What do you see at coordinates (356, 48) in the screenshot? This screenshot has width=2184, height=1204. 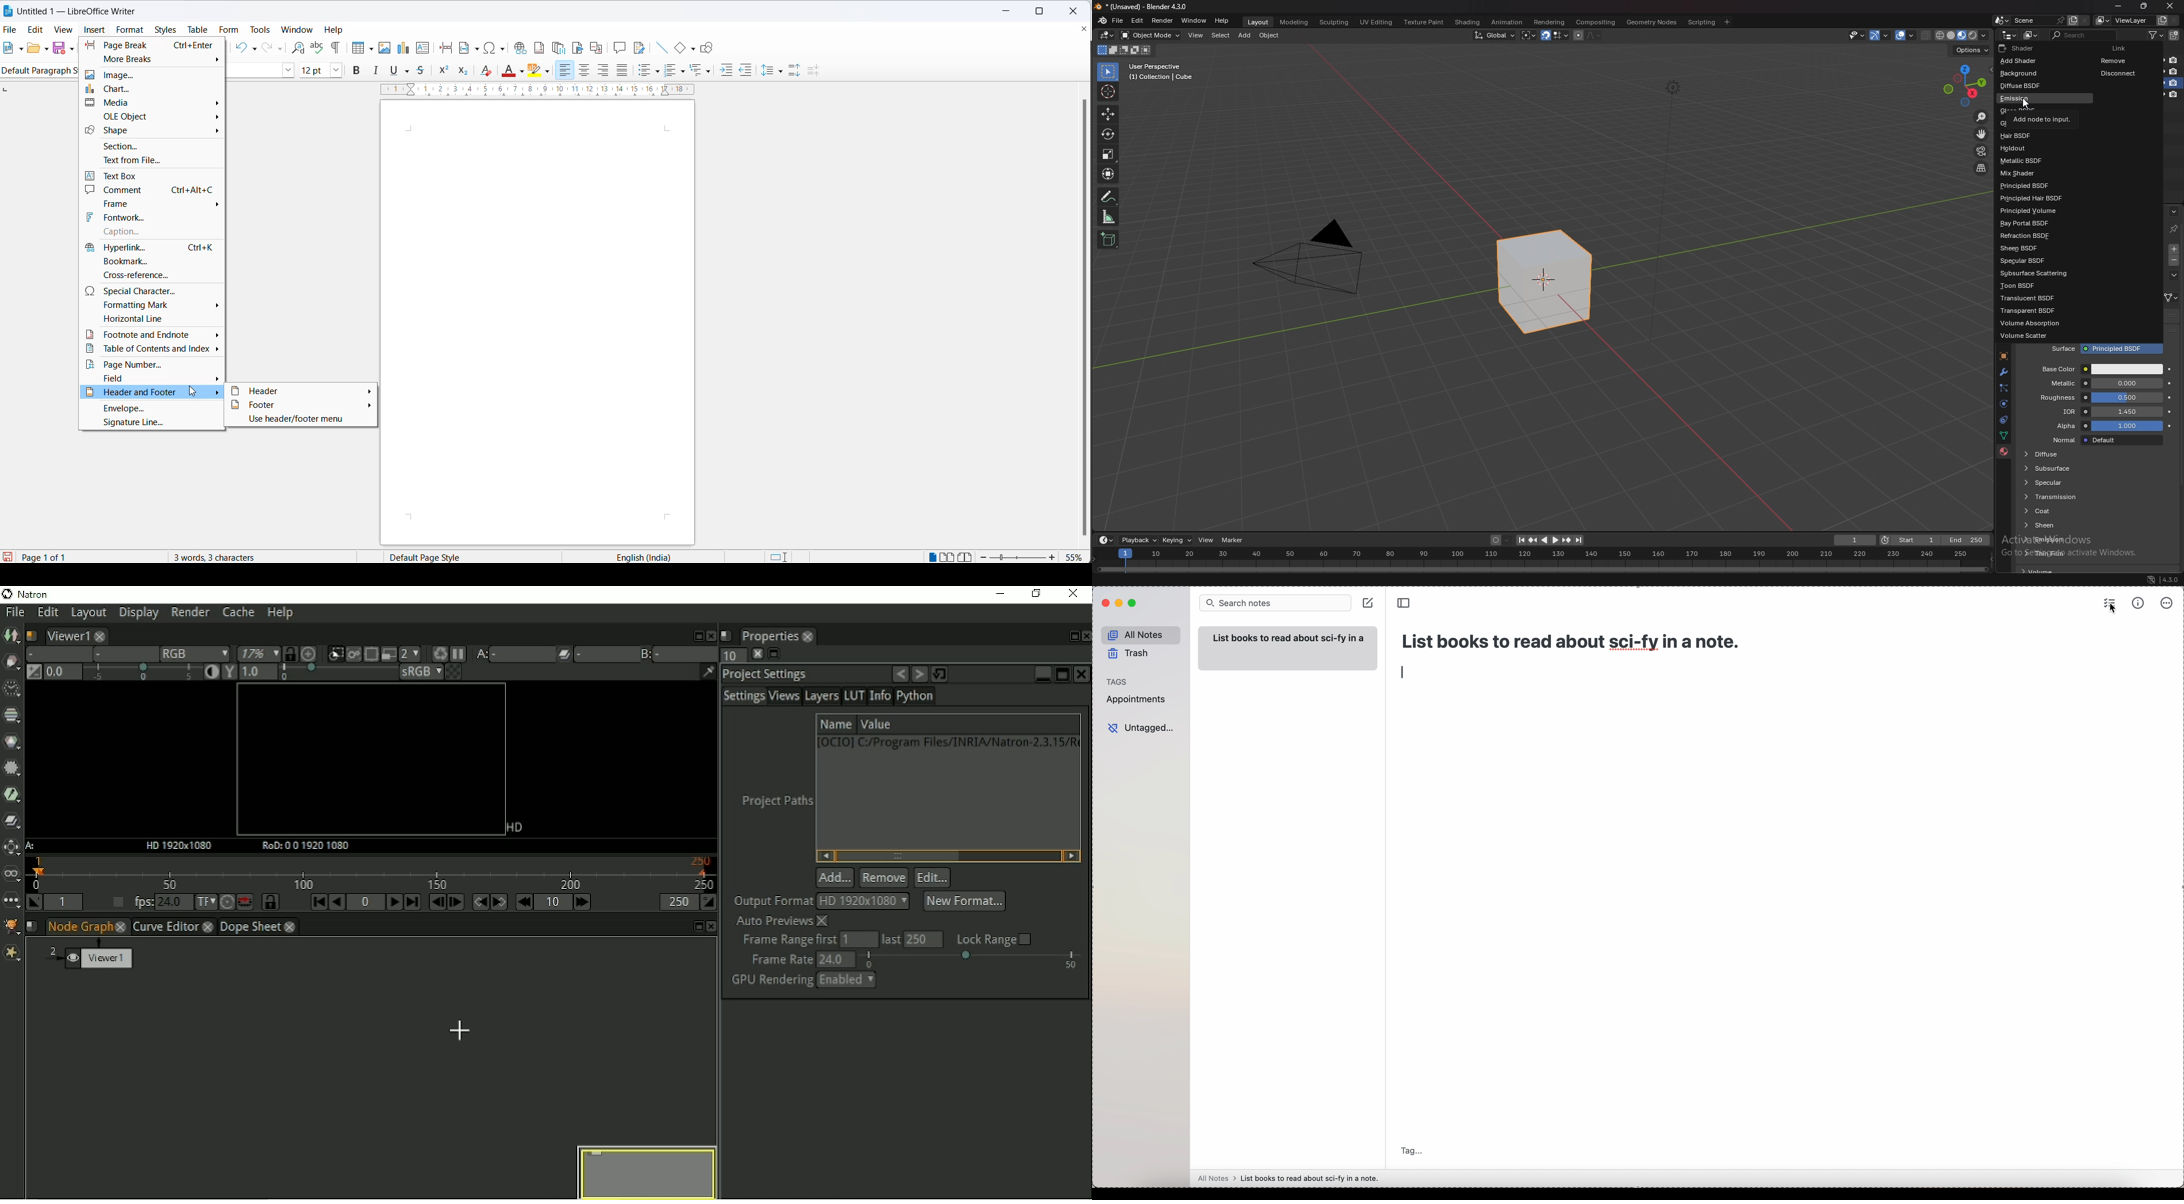 I see `insert cell` at bounding box center [356, 48].